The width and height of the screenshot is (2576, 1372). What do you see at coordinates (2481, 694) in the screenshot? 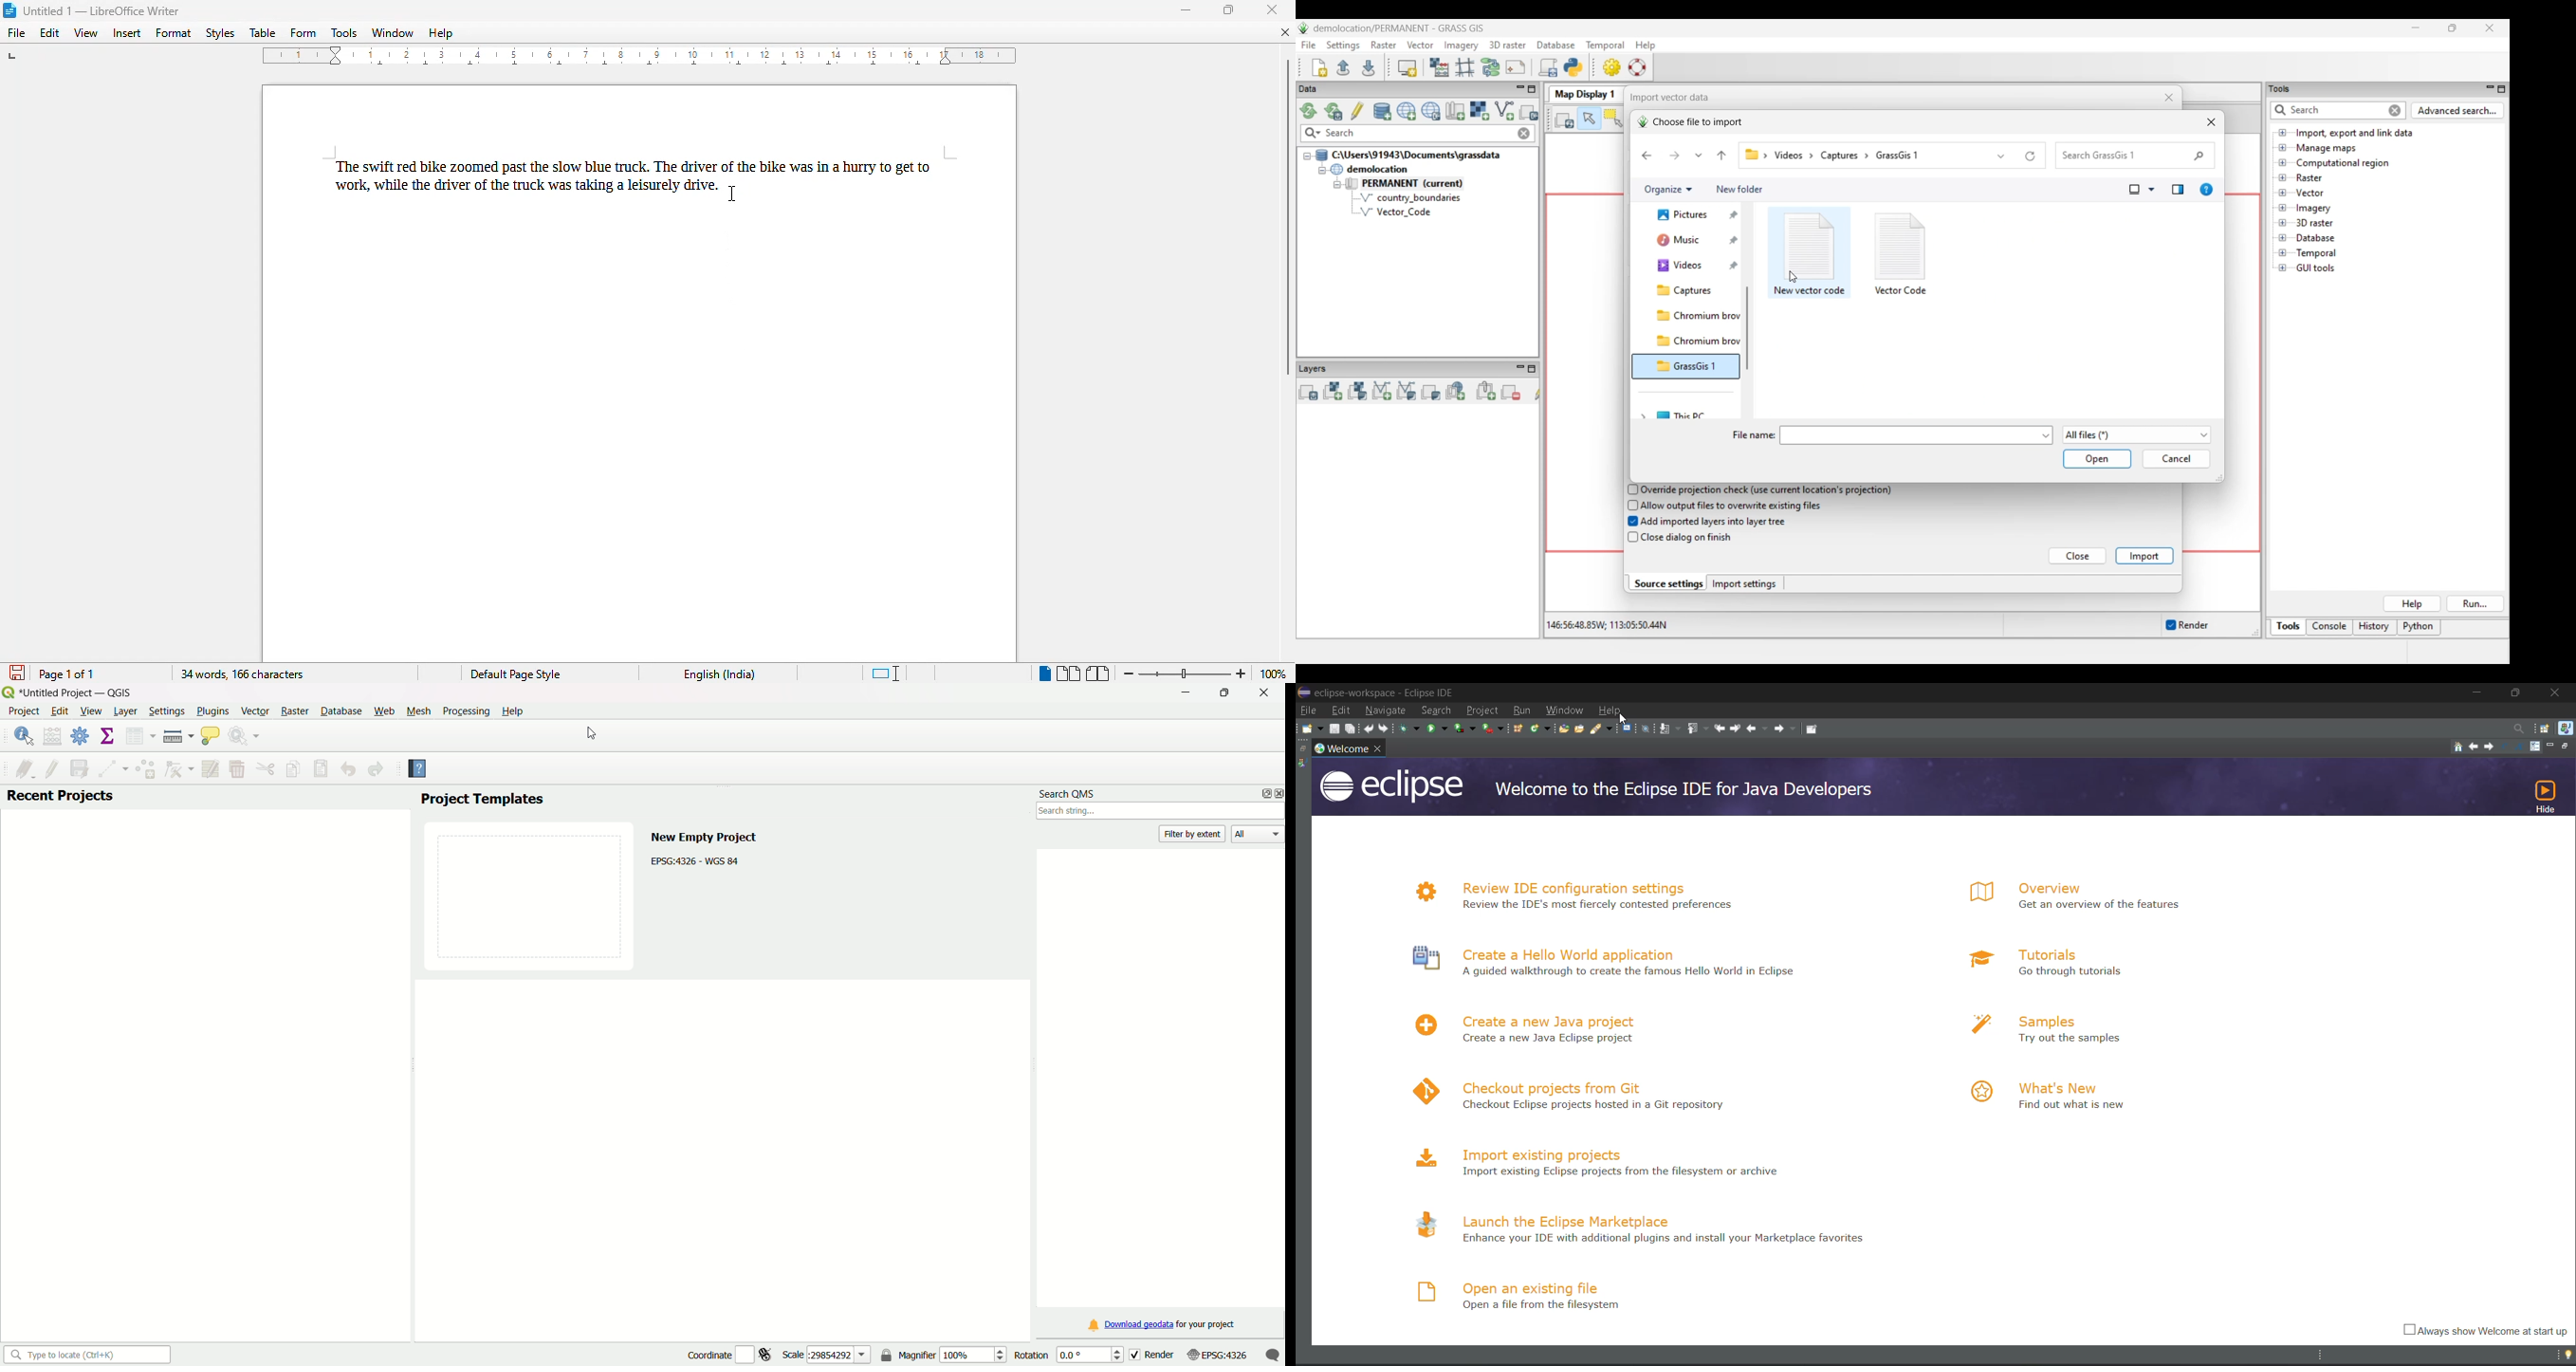
I see `minimize` at bounding box center [2481, 694].